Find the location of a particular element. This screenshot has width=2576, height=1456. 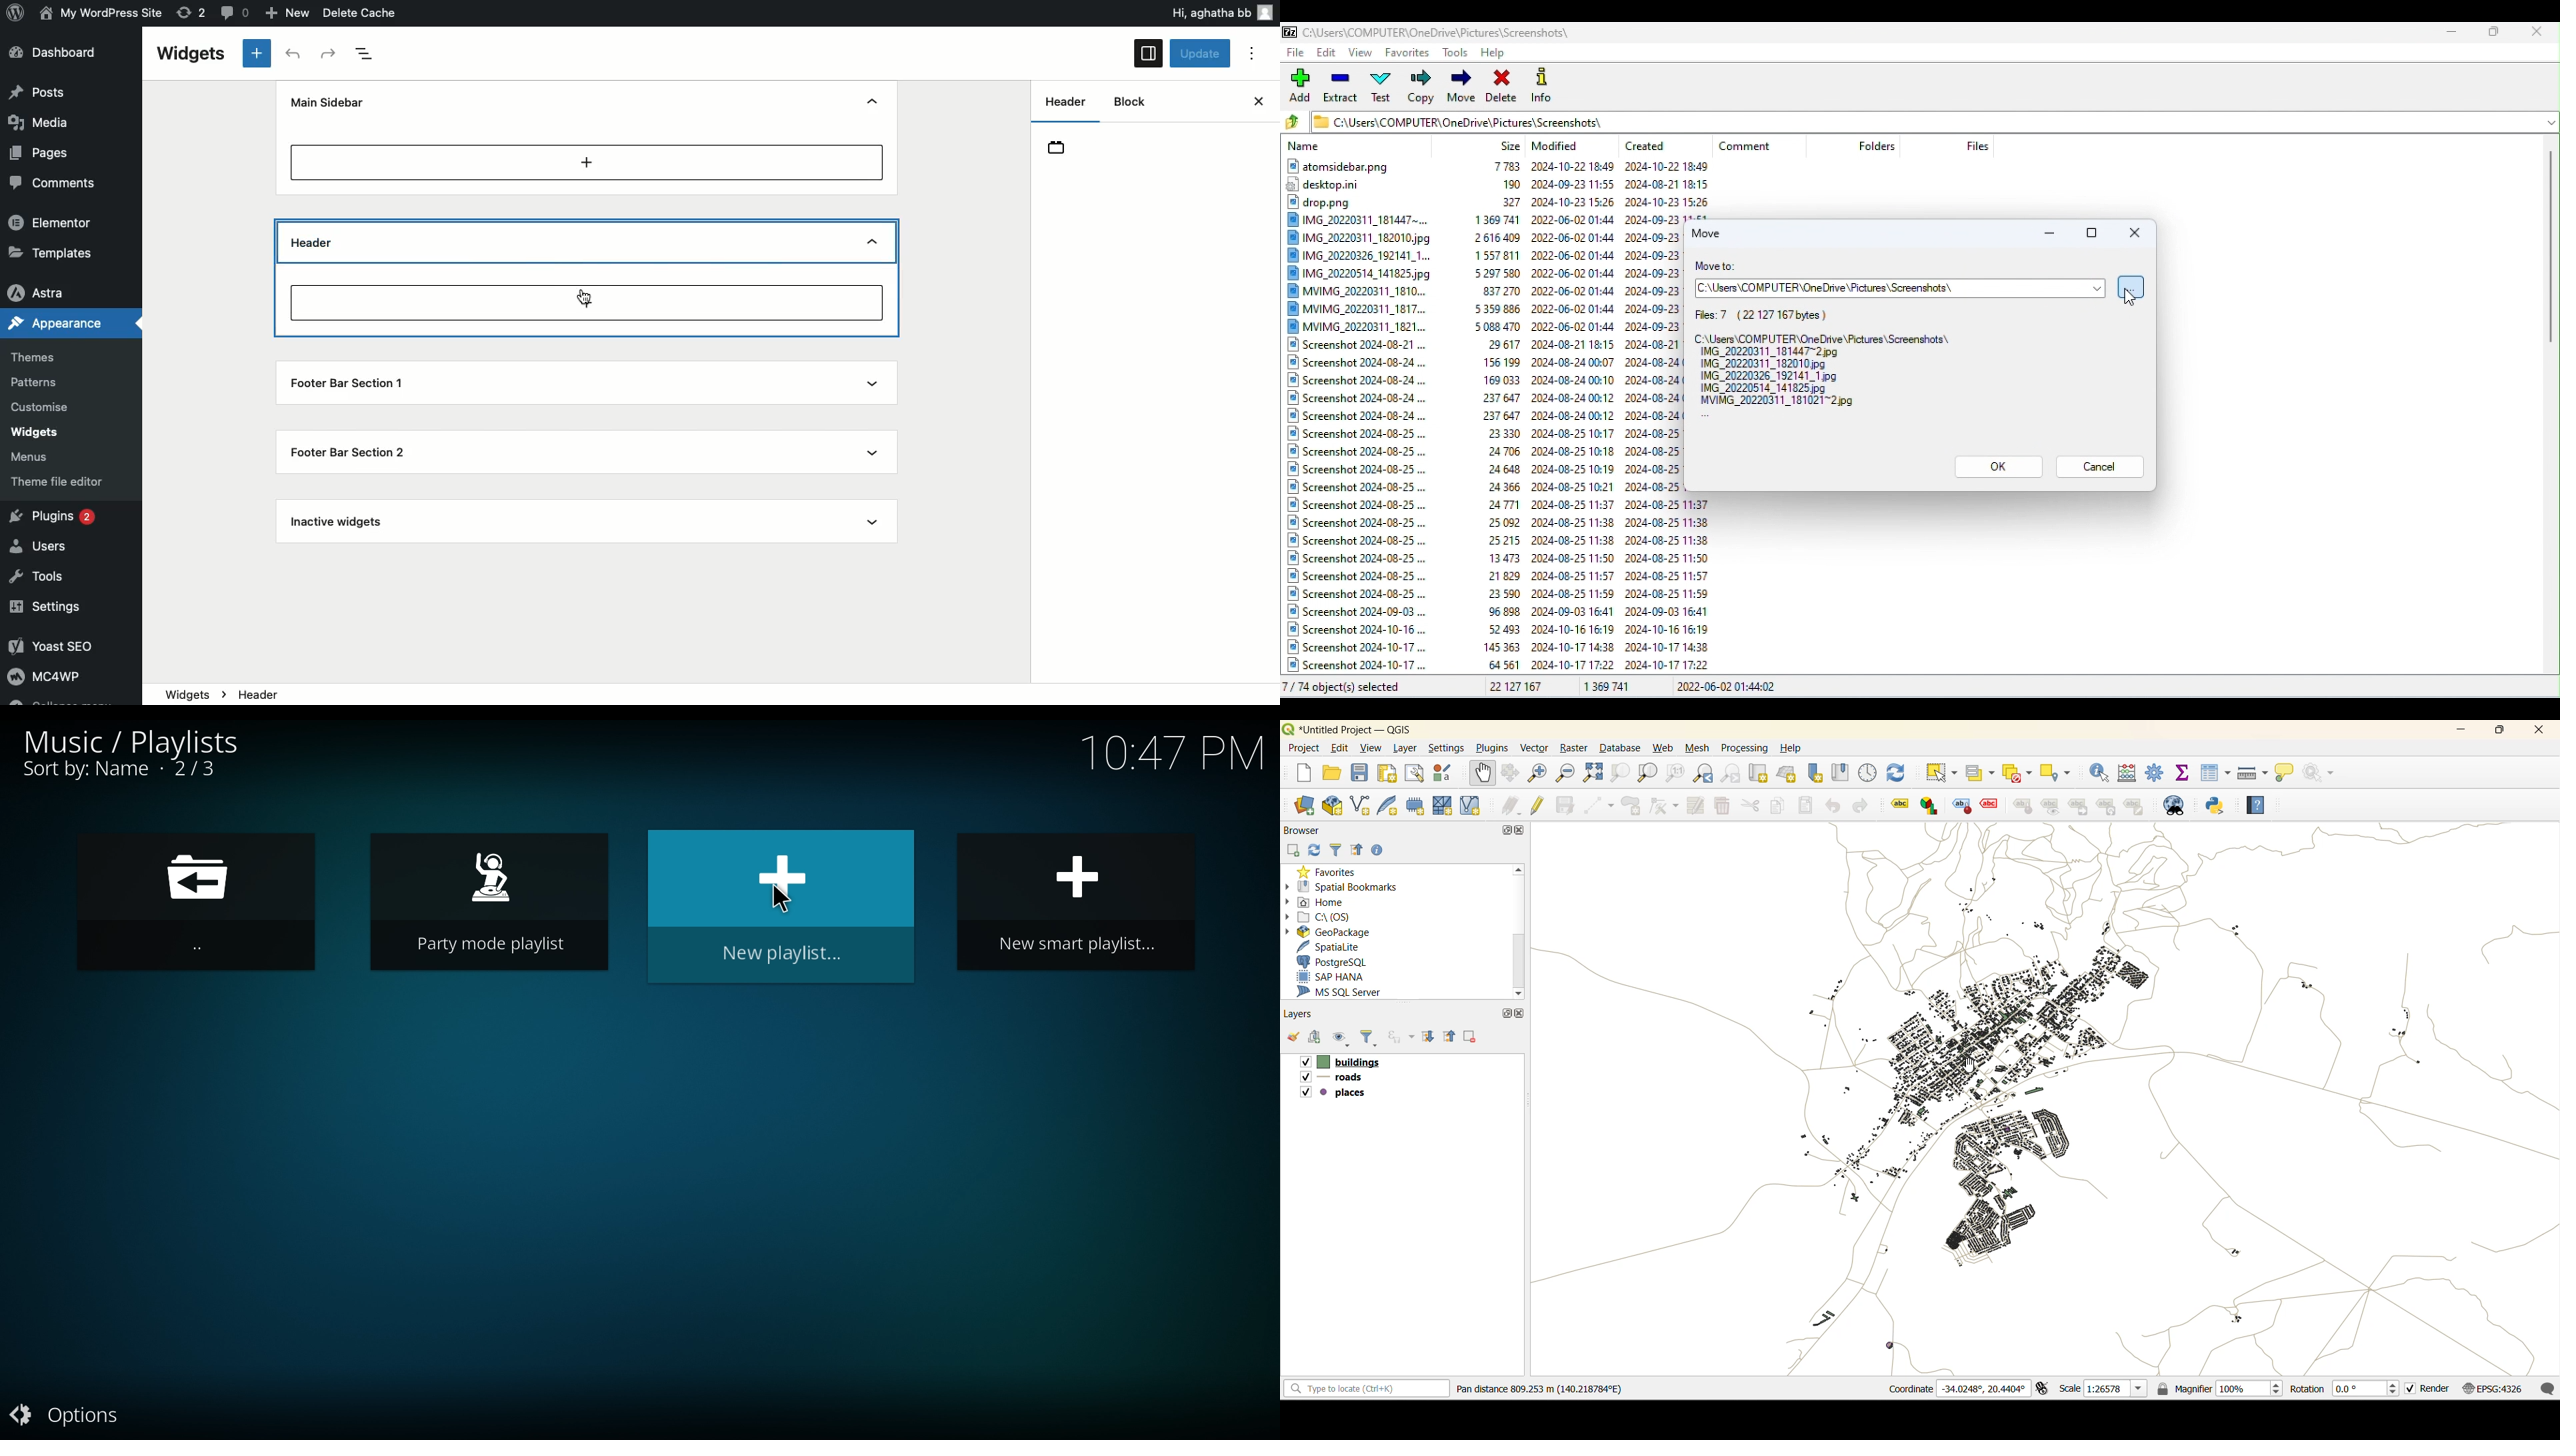

delete is located at coordinates (1723, 807).